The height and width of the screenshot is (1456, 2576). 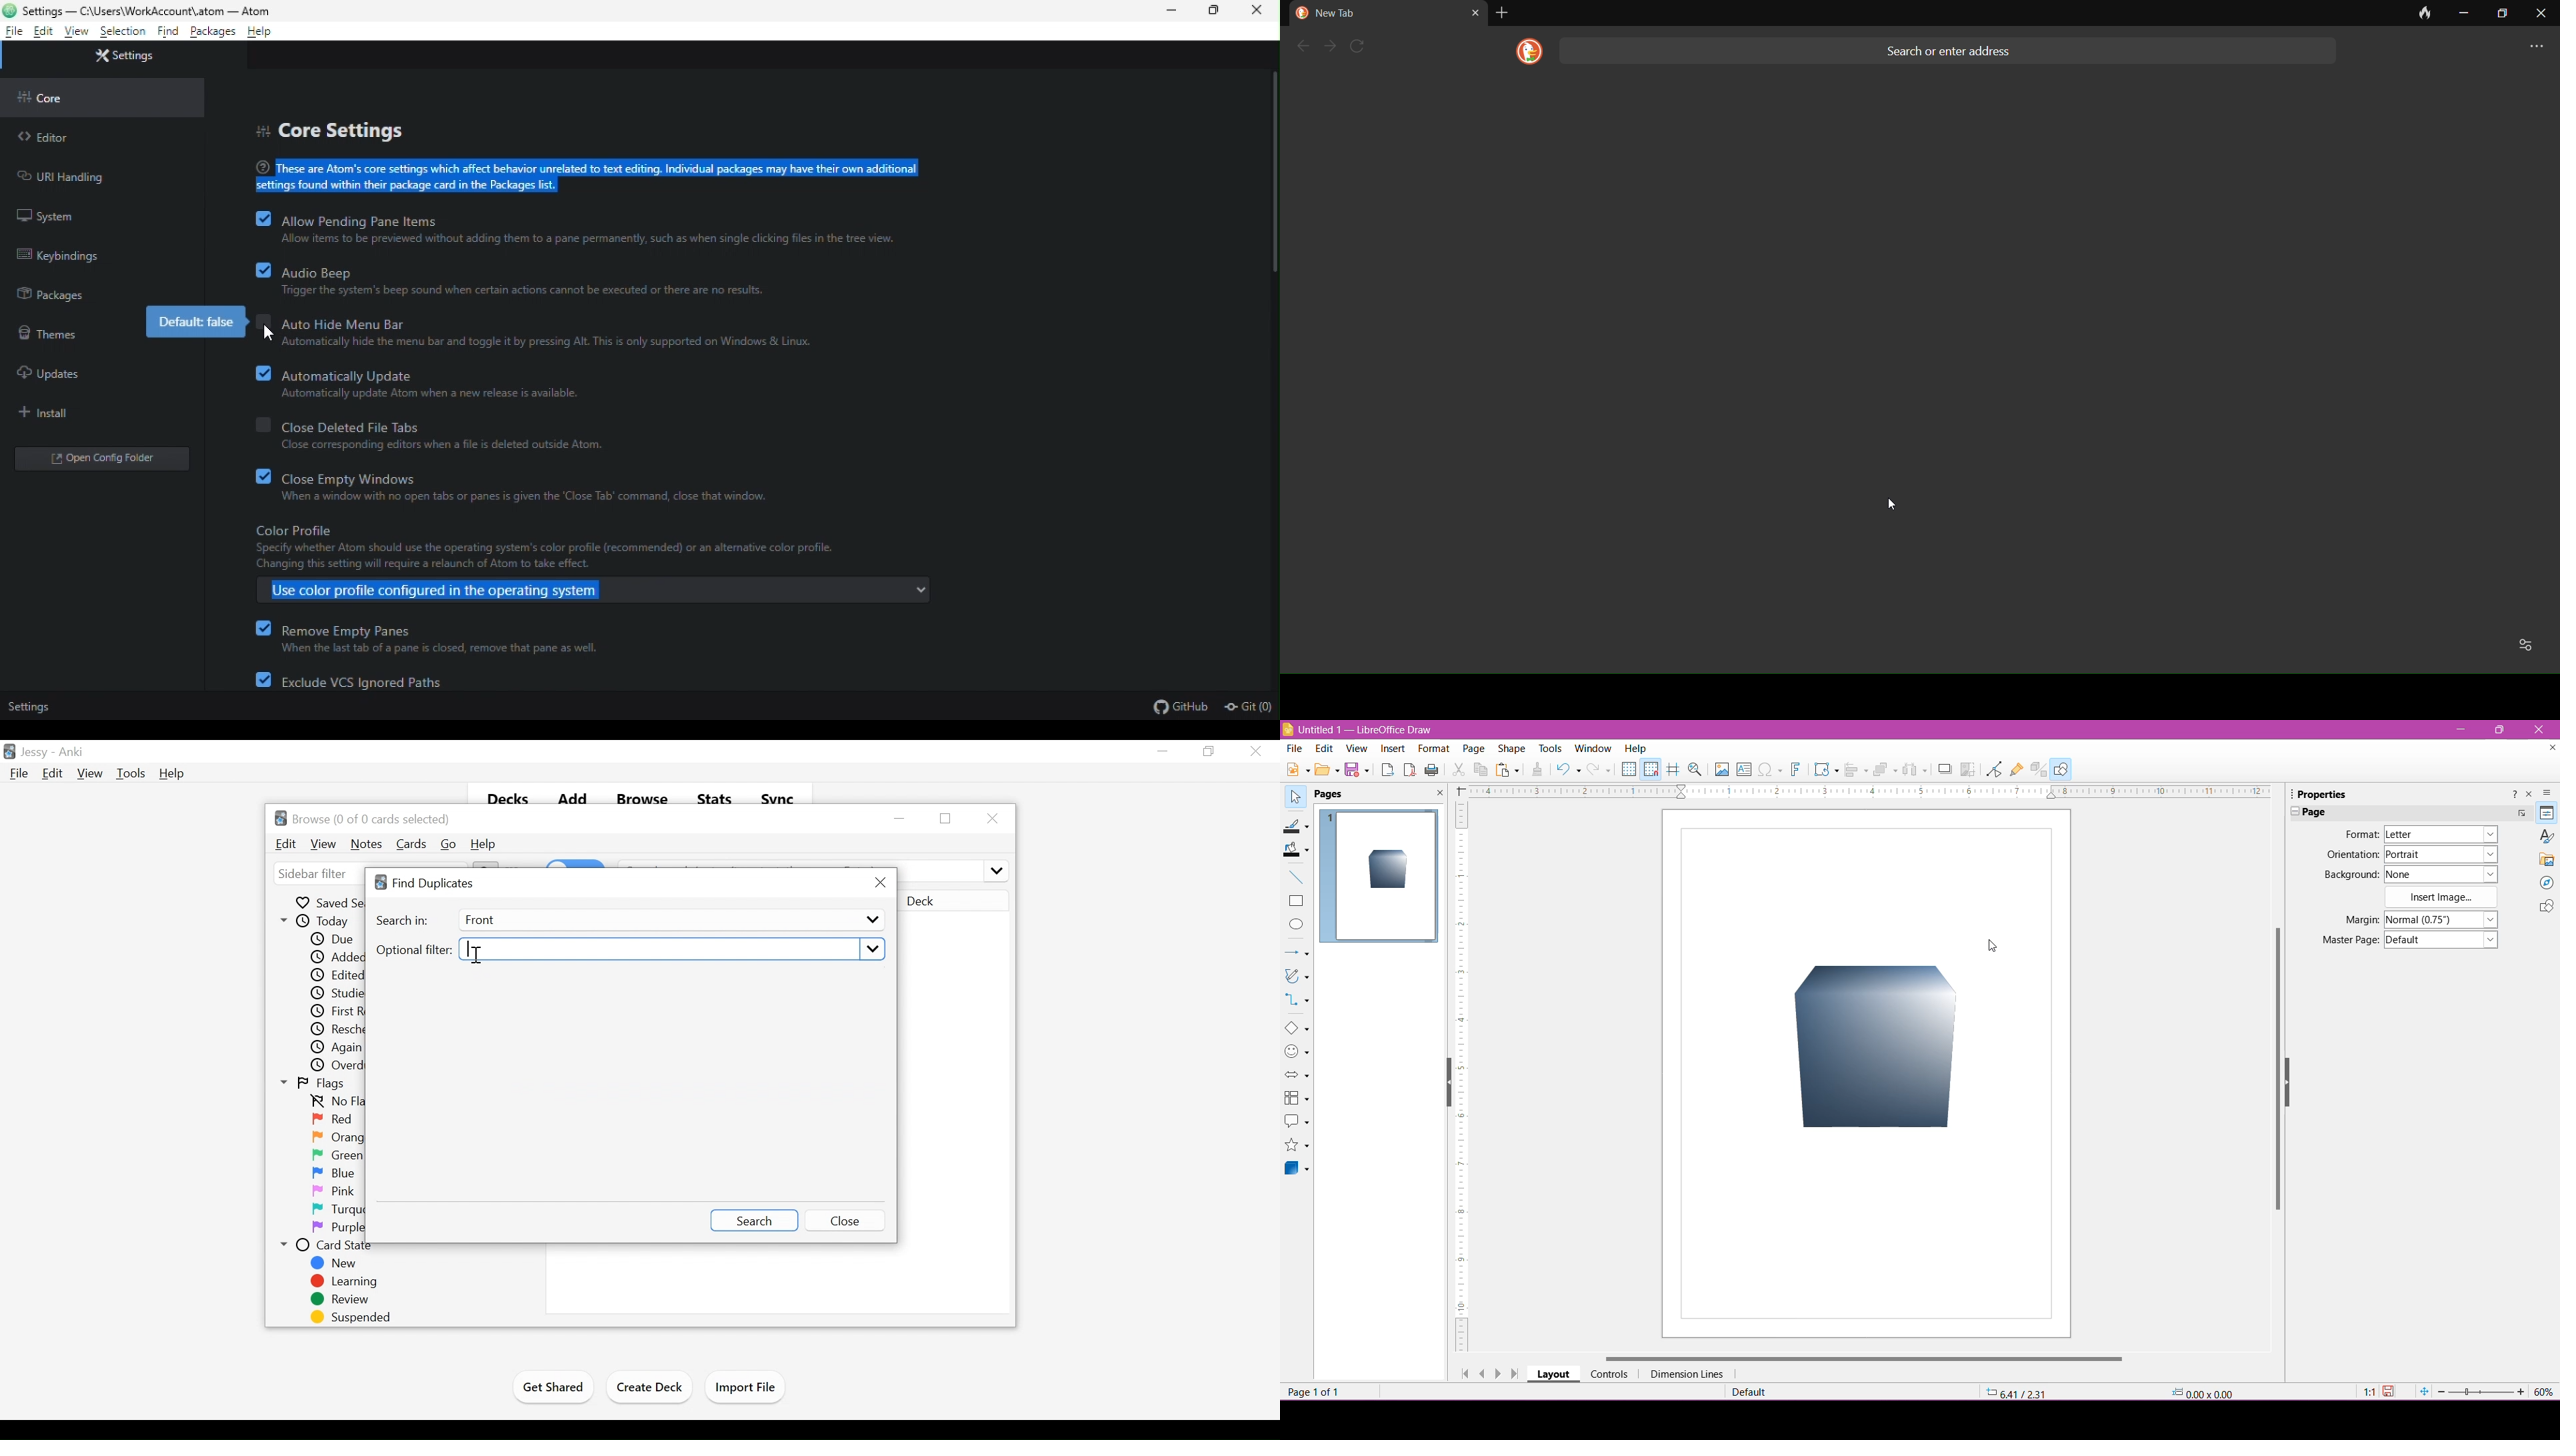 What do you see at coordinates (1953, 48) in the screenshot?
I see `Search or enter address` at bounding box center [1953, 48].